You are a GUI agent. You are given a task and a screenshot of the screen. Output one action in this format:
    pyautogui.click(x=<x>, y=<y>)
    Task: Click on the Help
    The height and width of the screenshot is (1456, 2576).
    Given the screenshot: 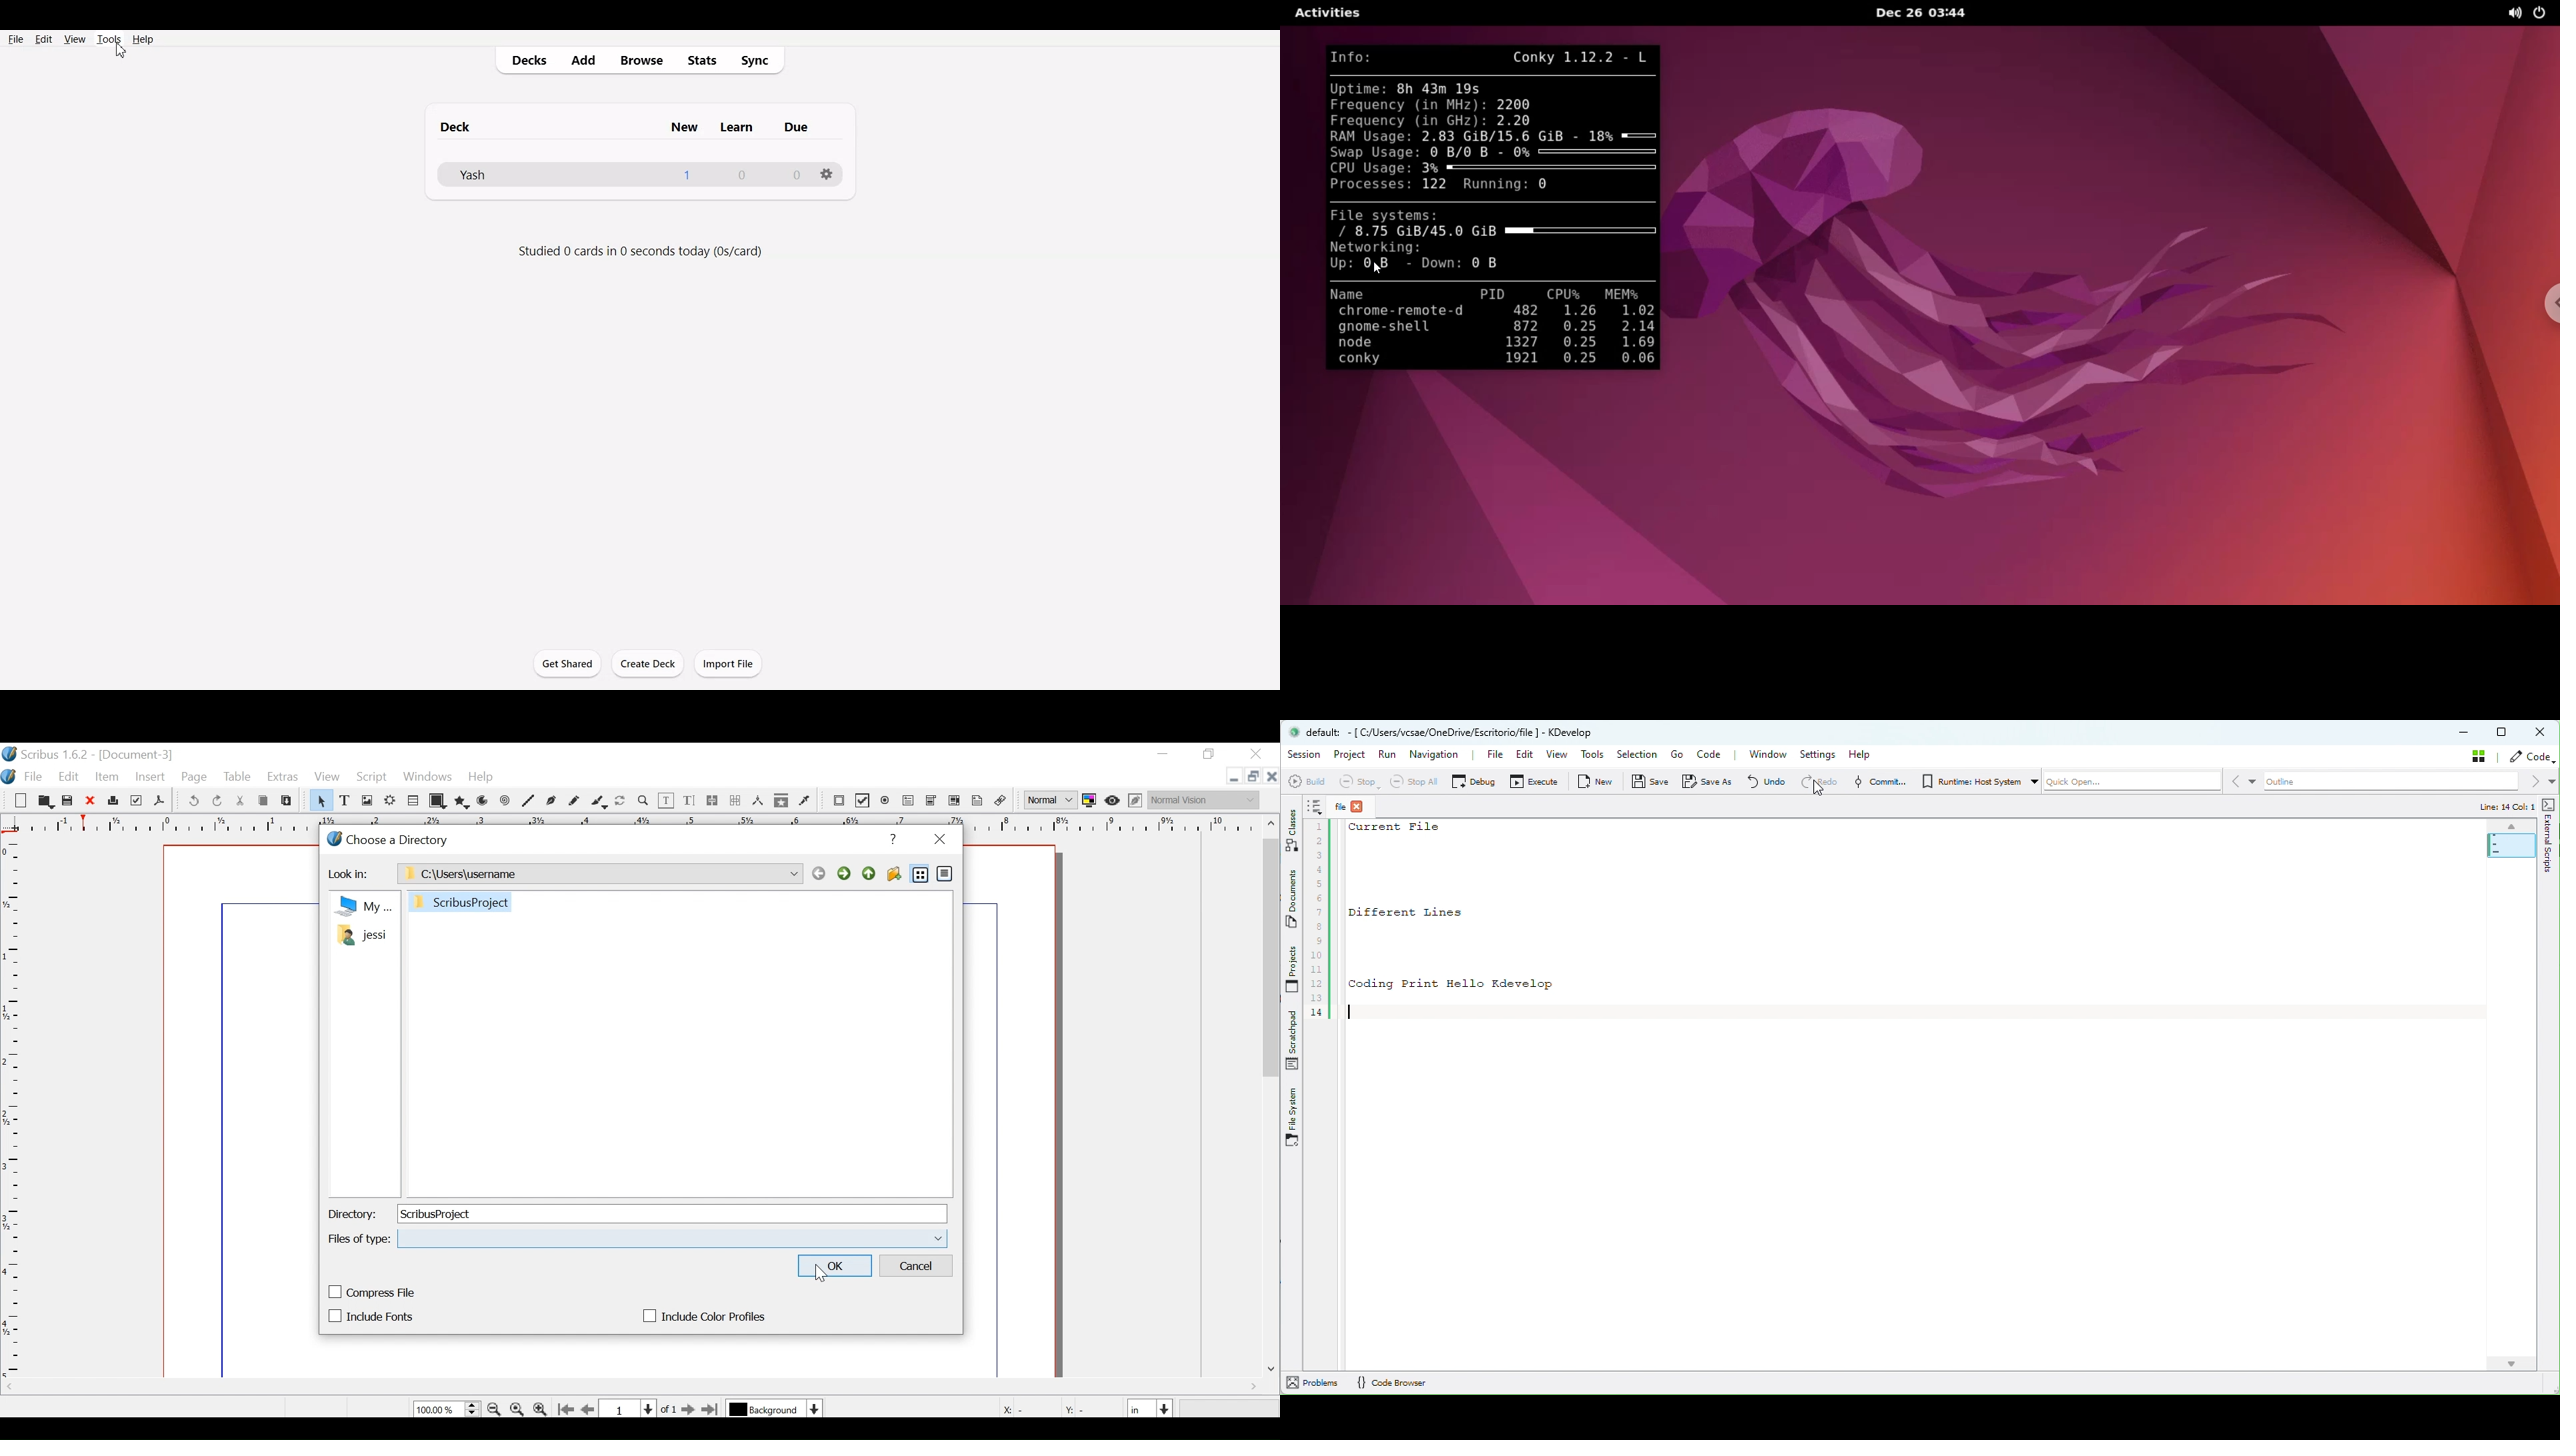 What is the action you would take?
    pyautogui.click(x=891, y=839)
    